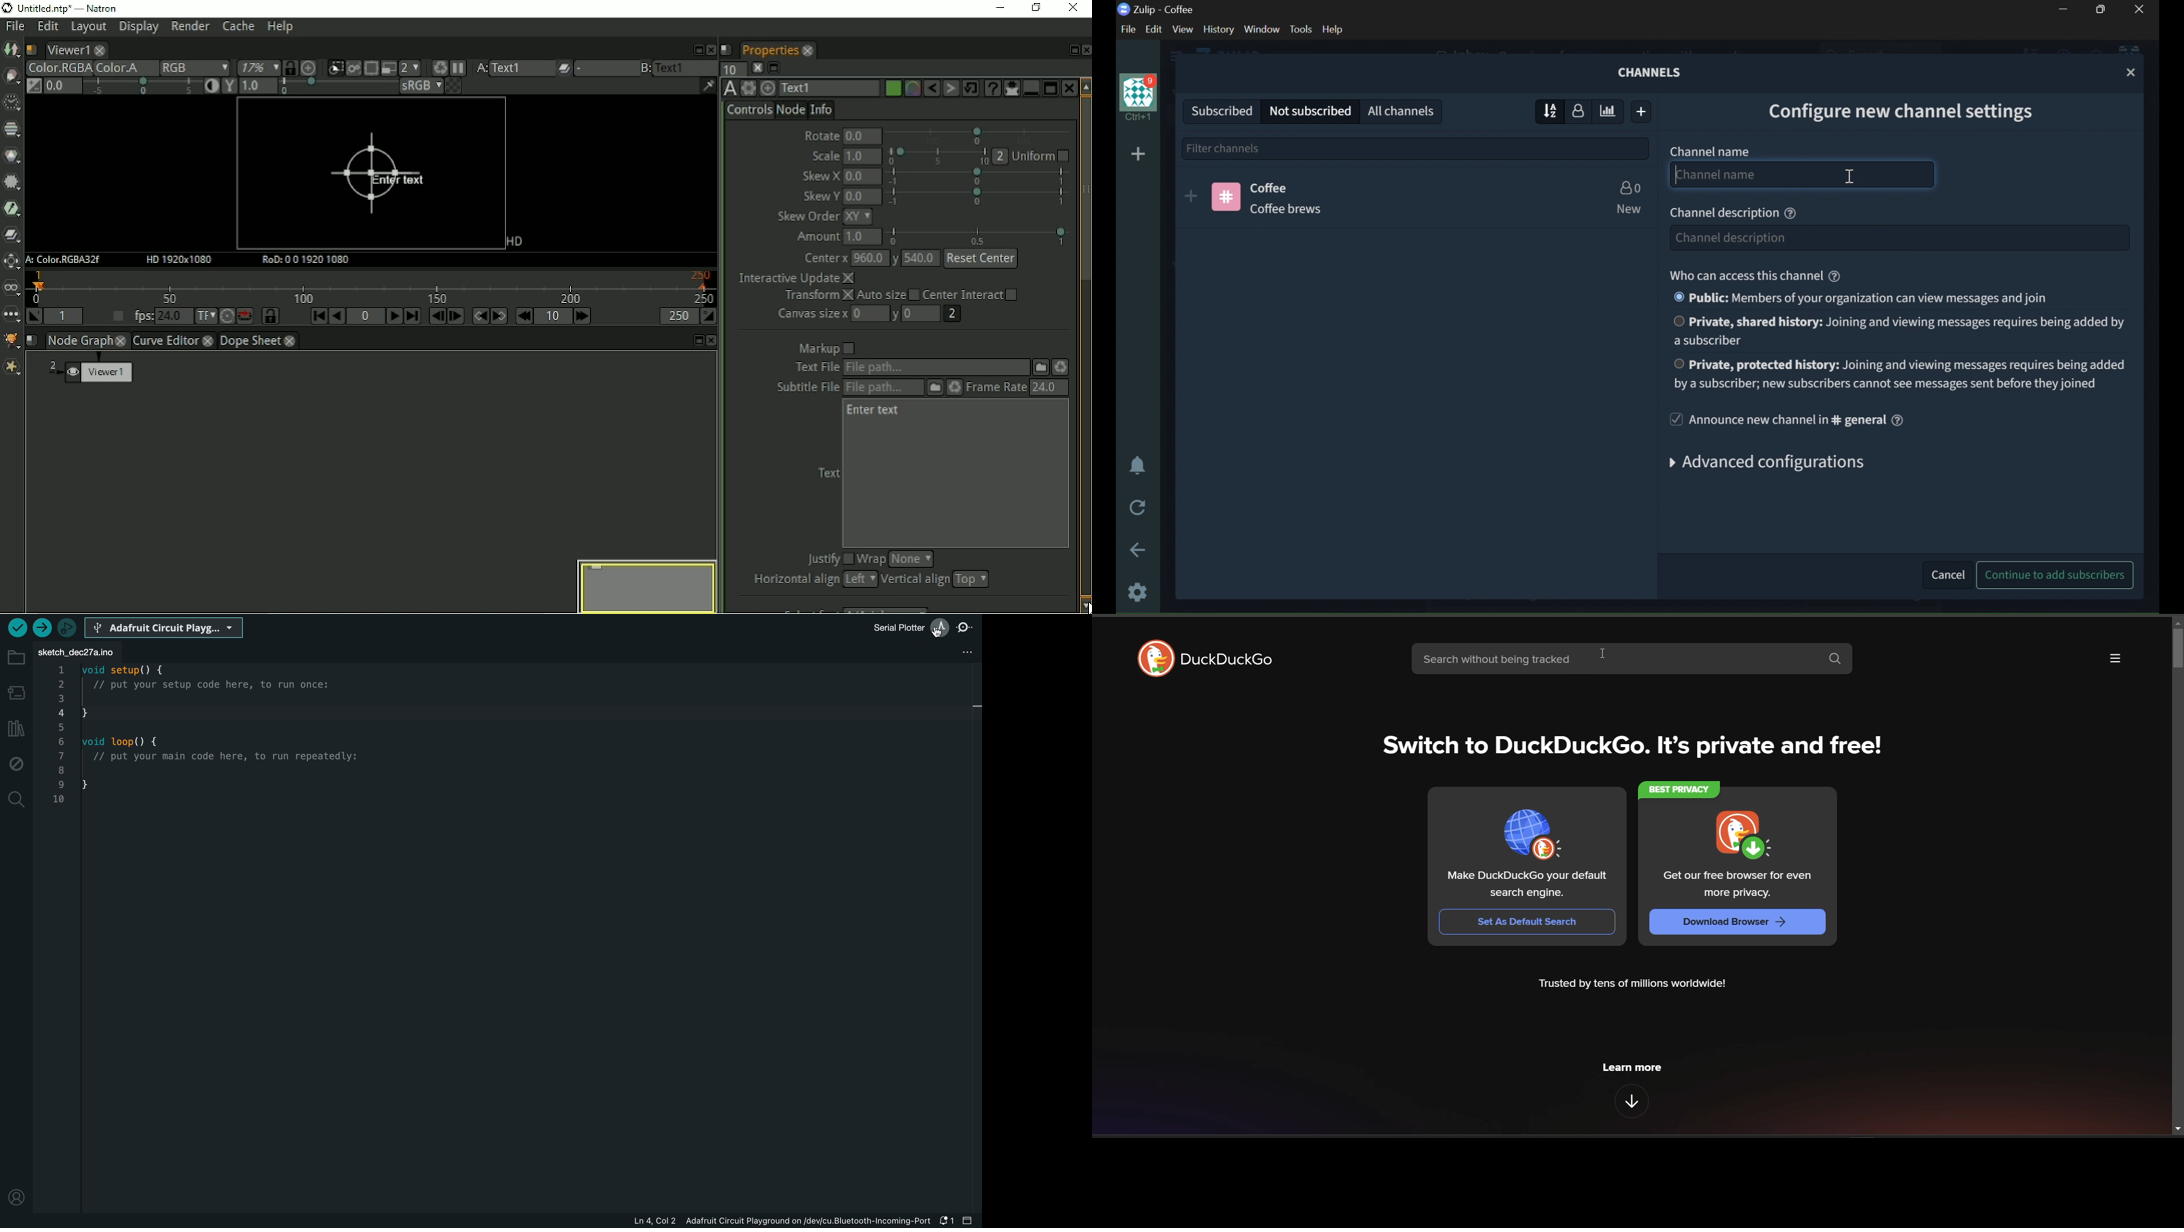  I want to click on upload, so click(41, 628).